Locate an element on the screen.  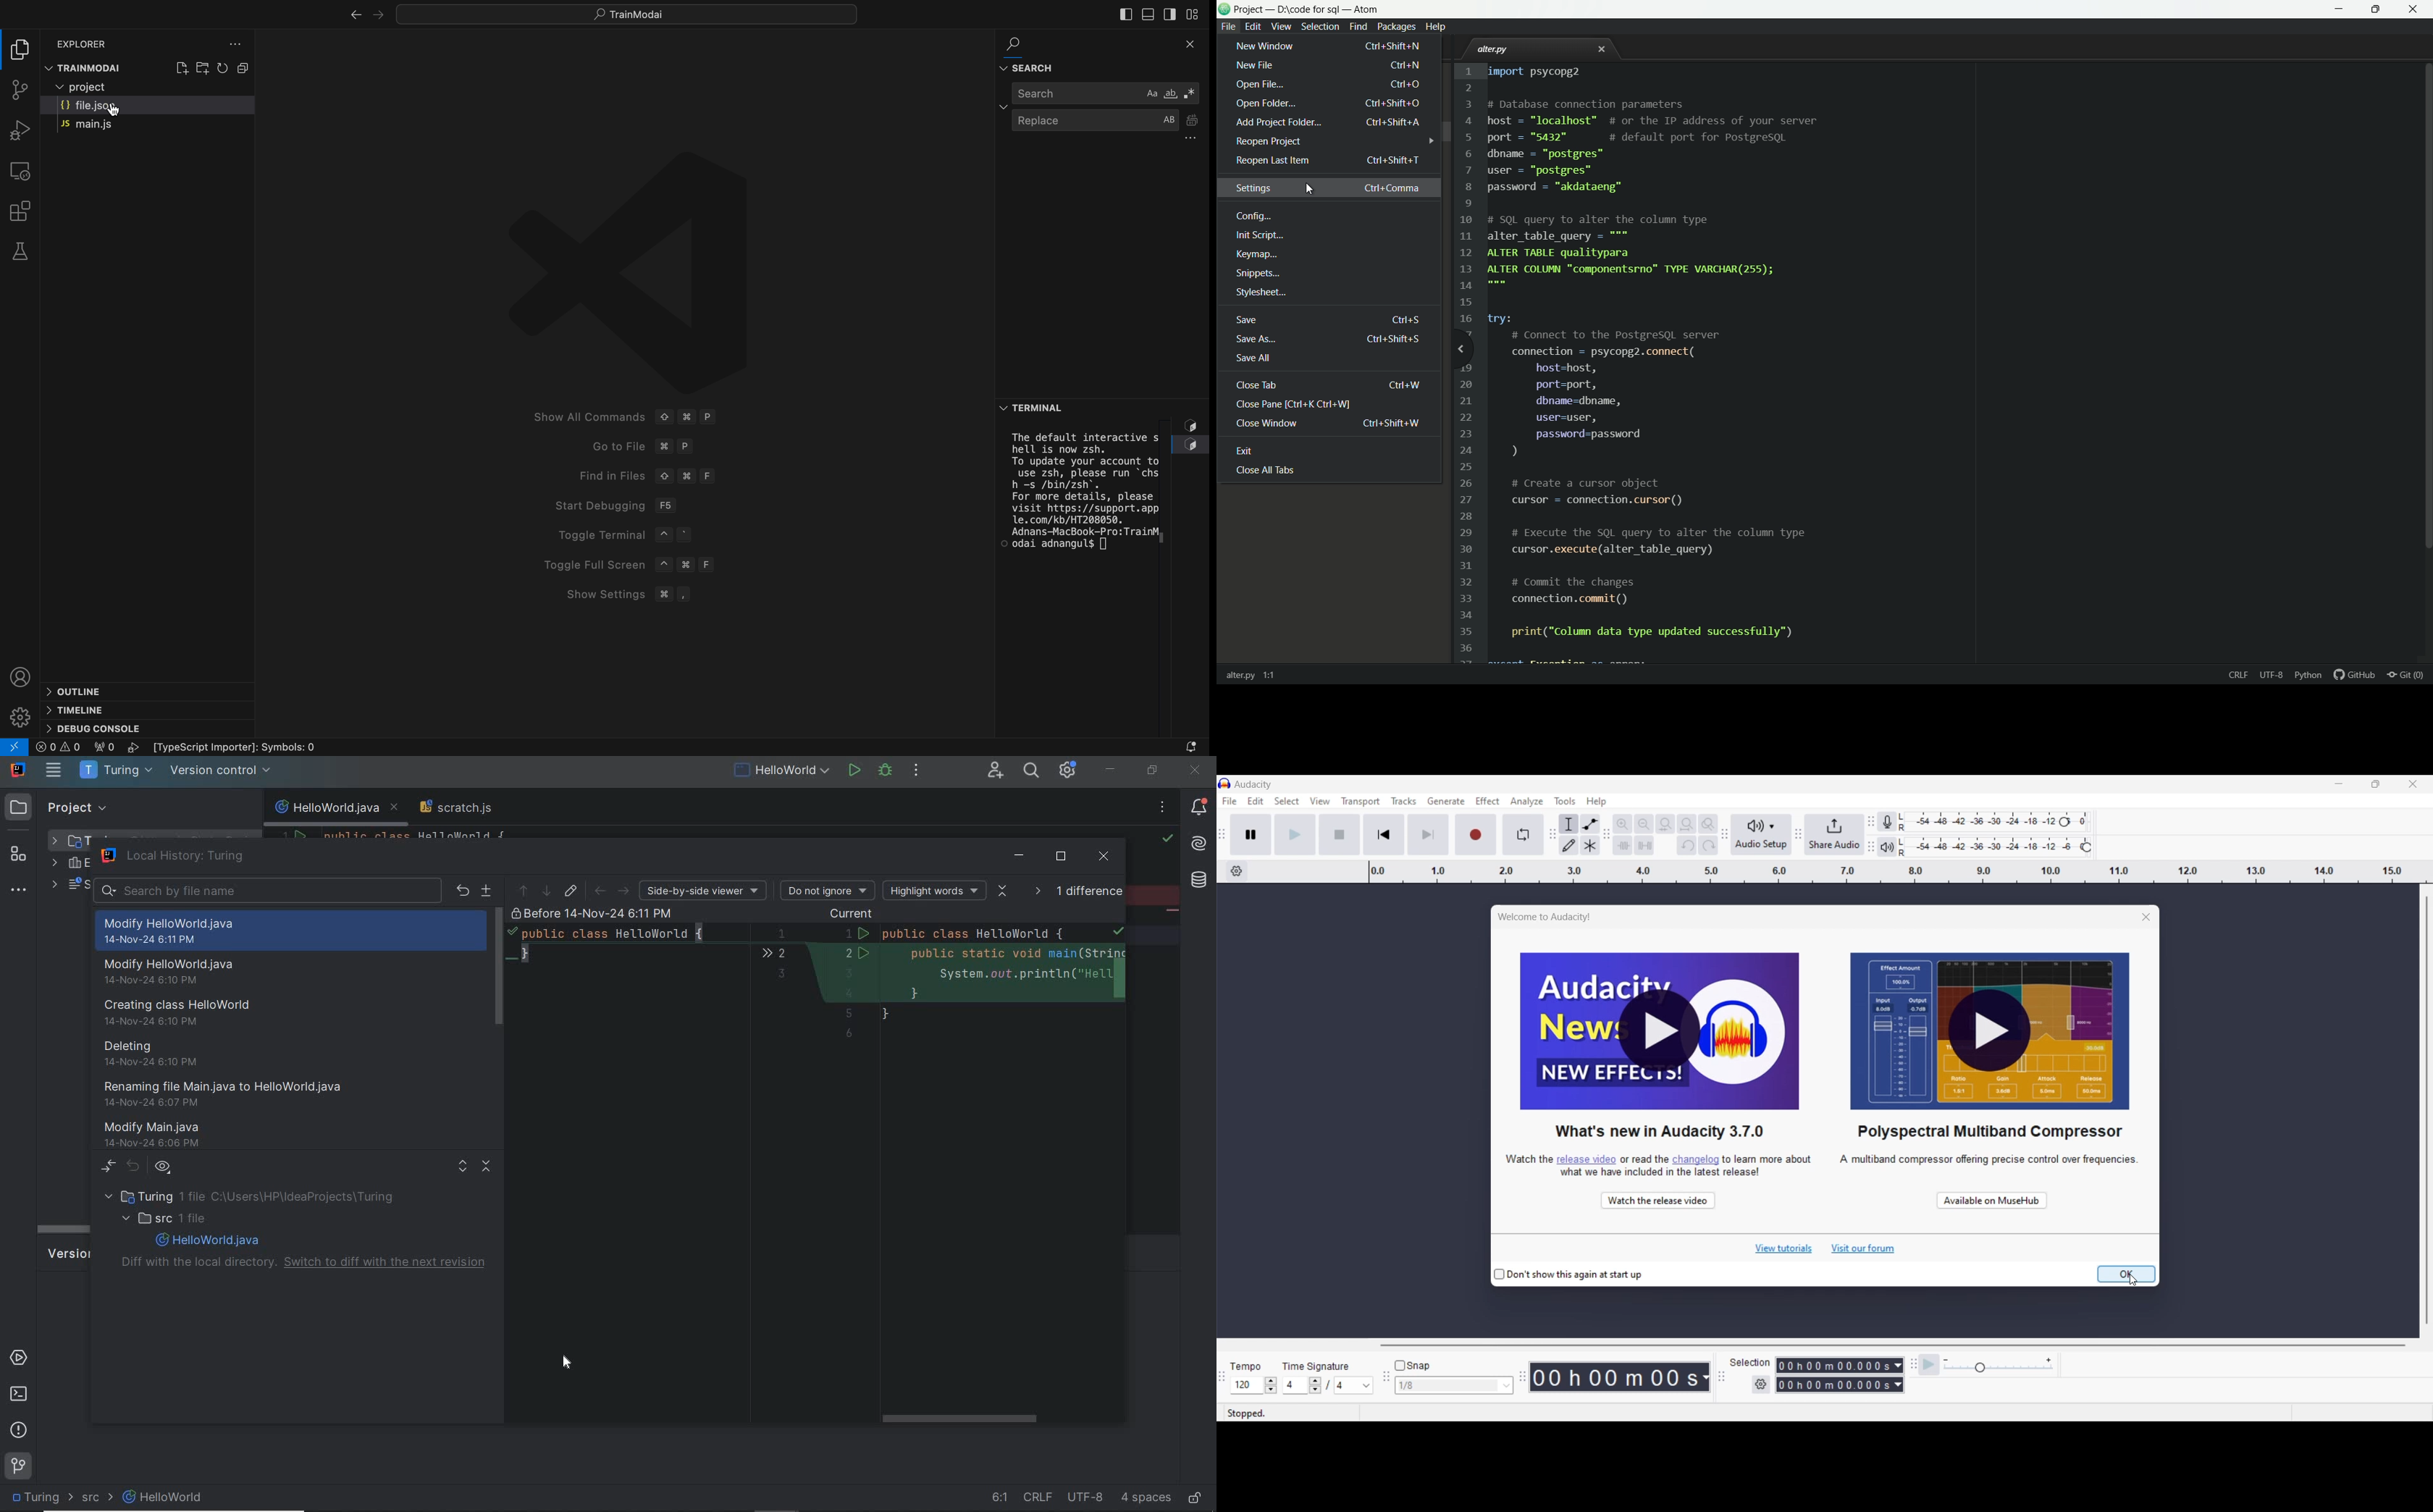
do not ignore is located at coordinates (829, 890).